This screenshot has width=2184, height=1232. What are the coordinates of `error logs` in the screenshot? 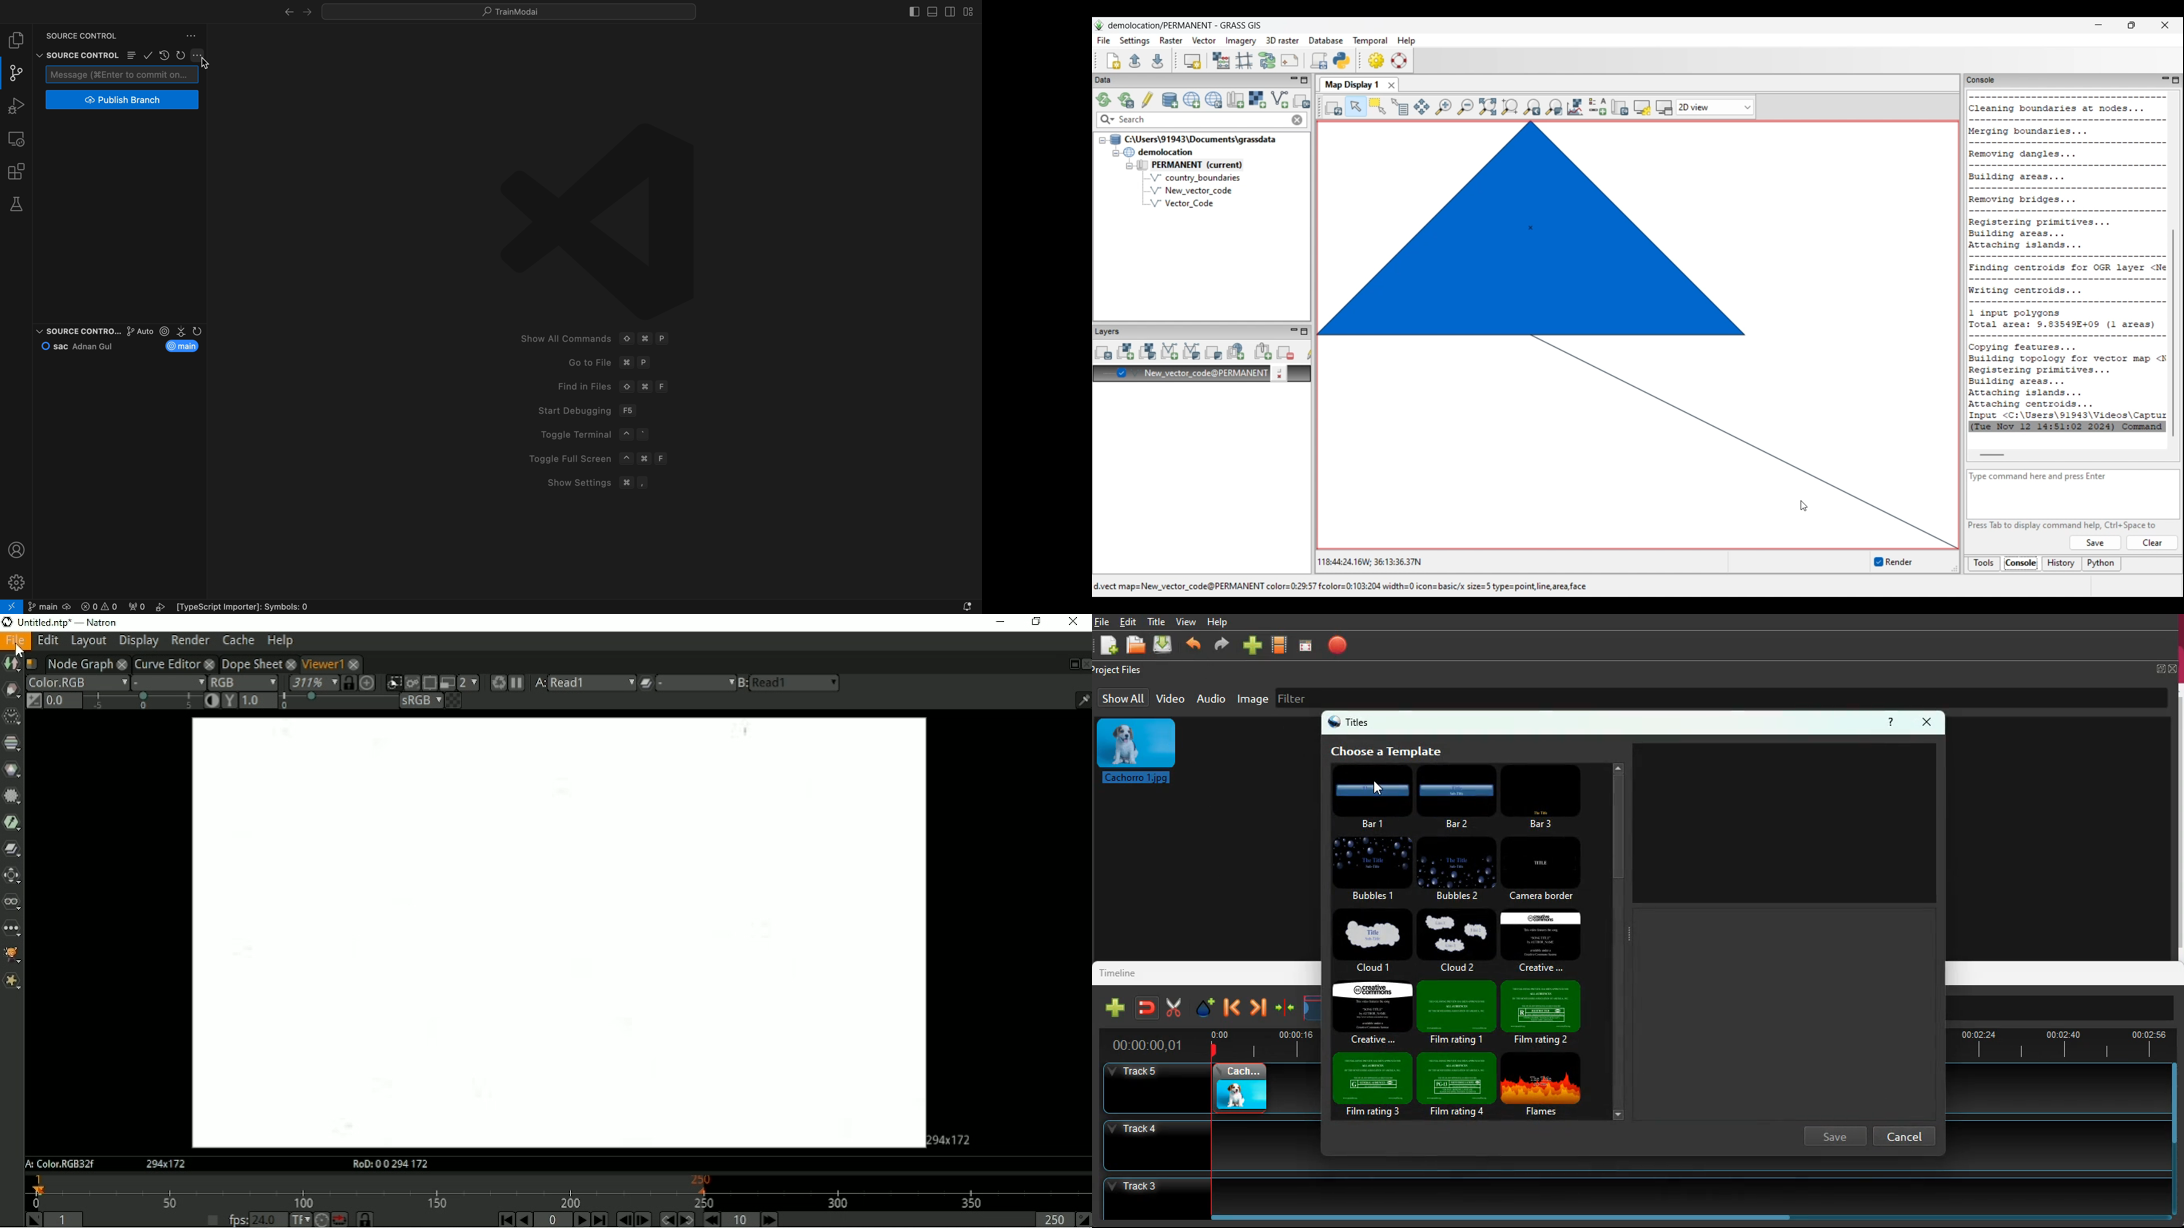 It's located at (199, 607).